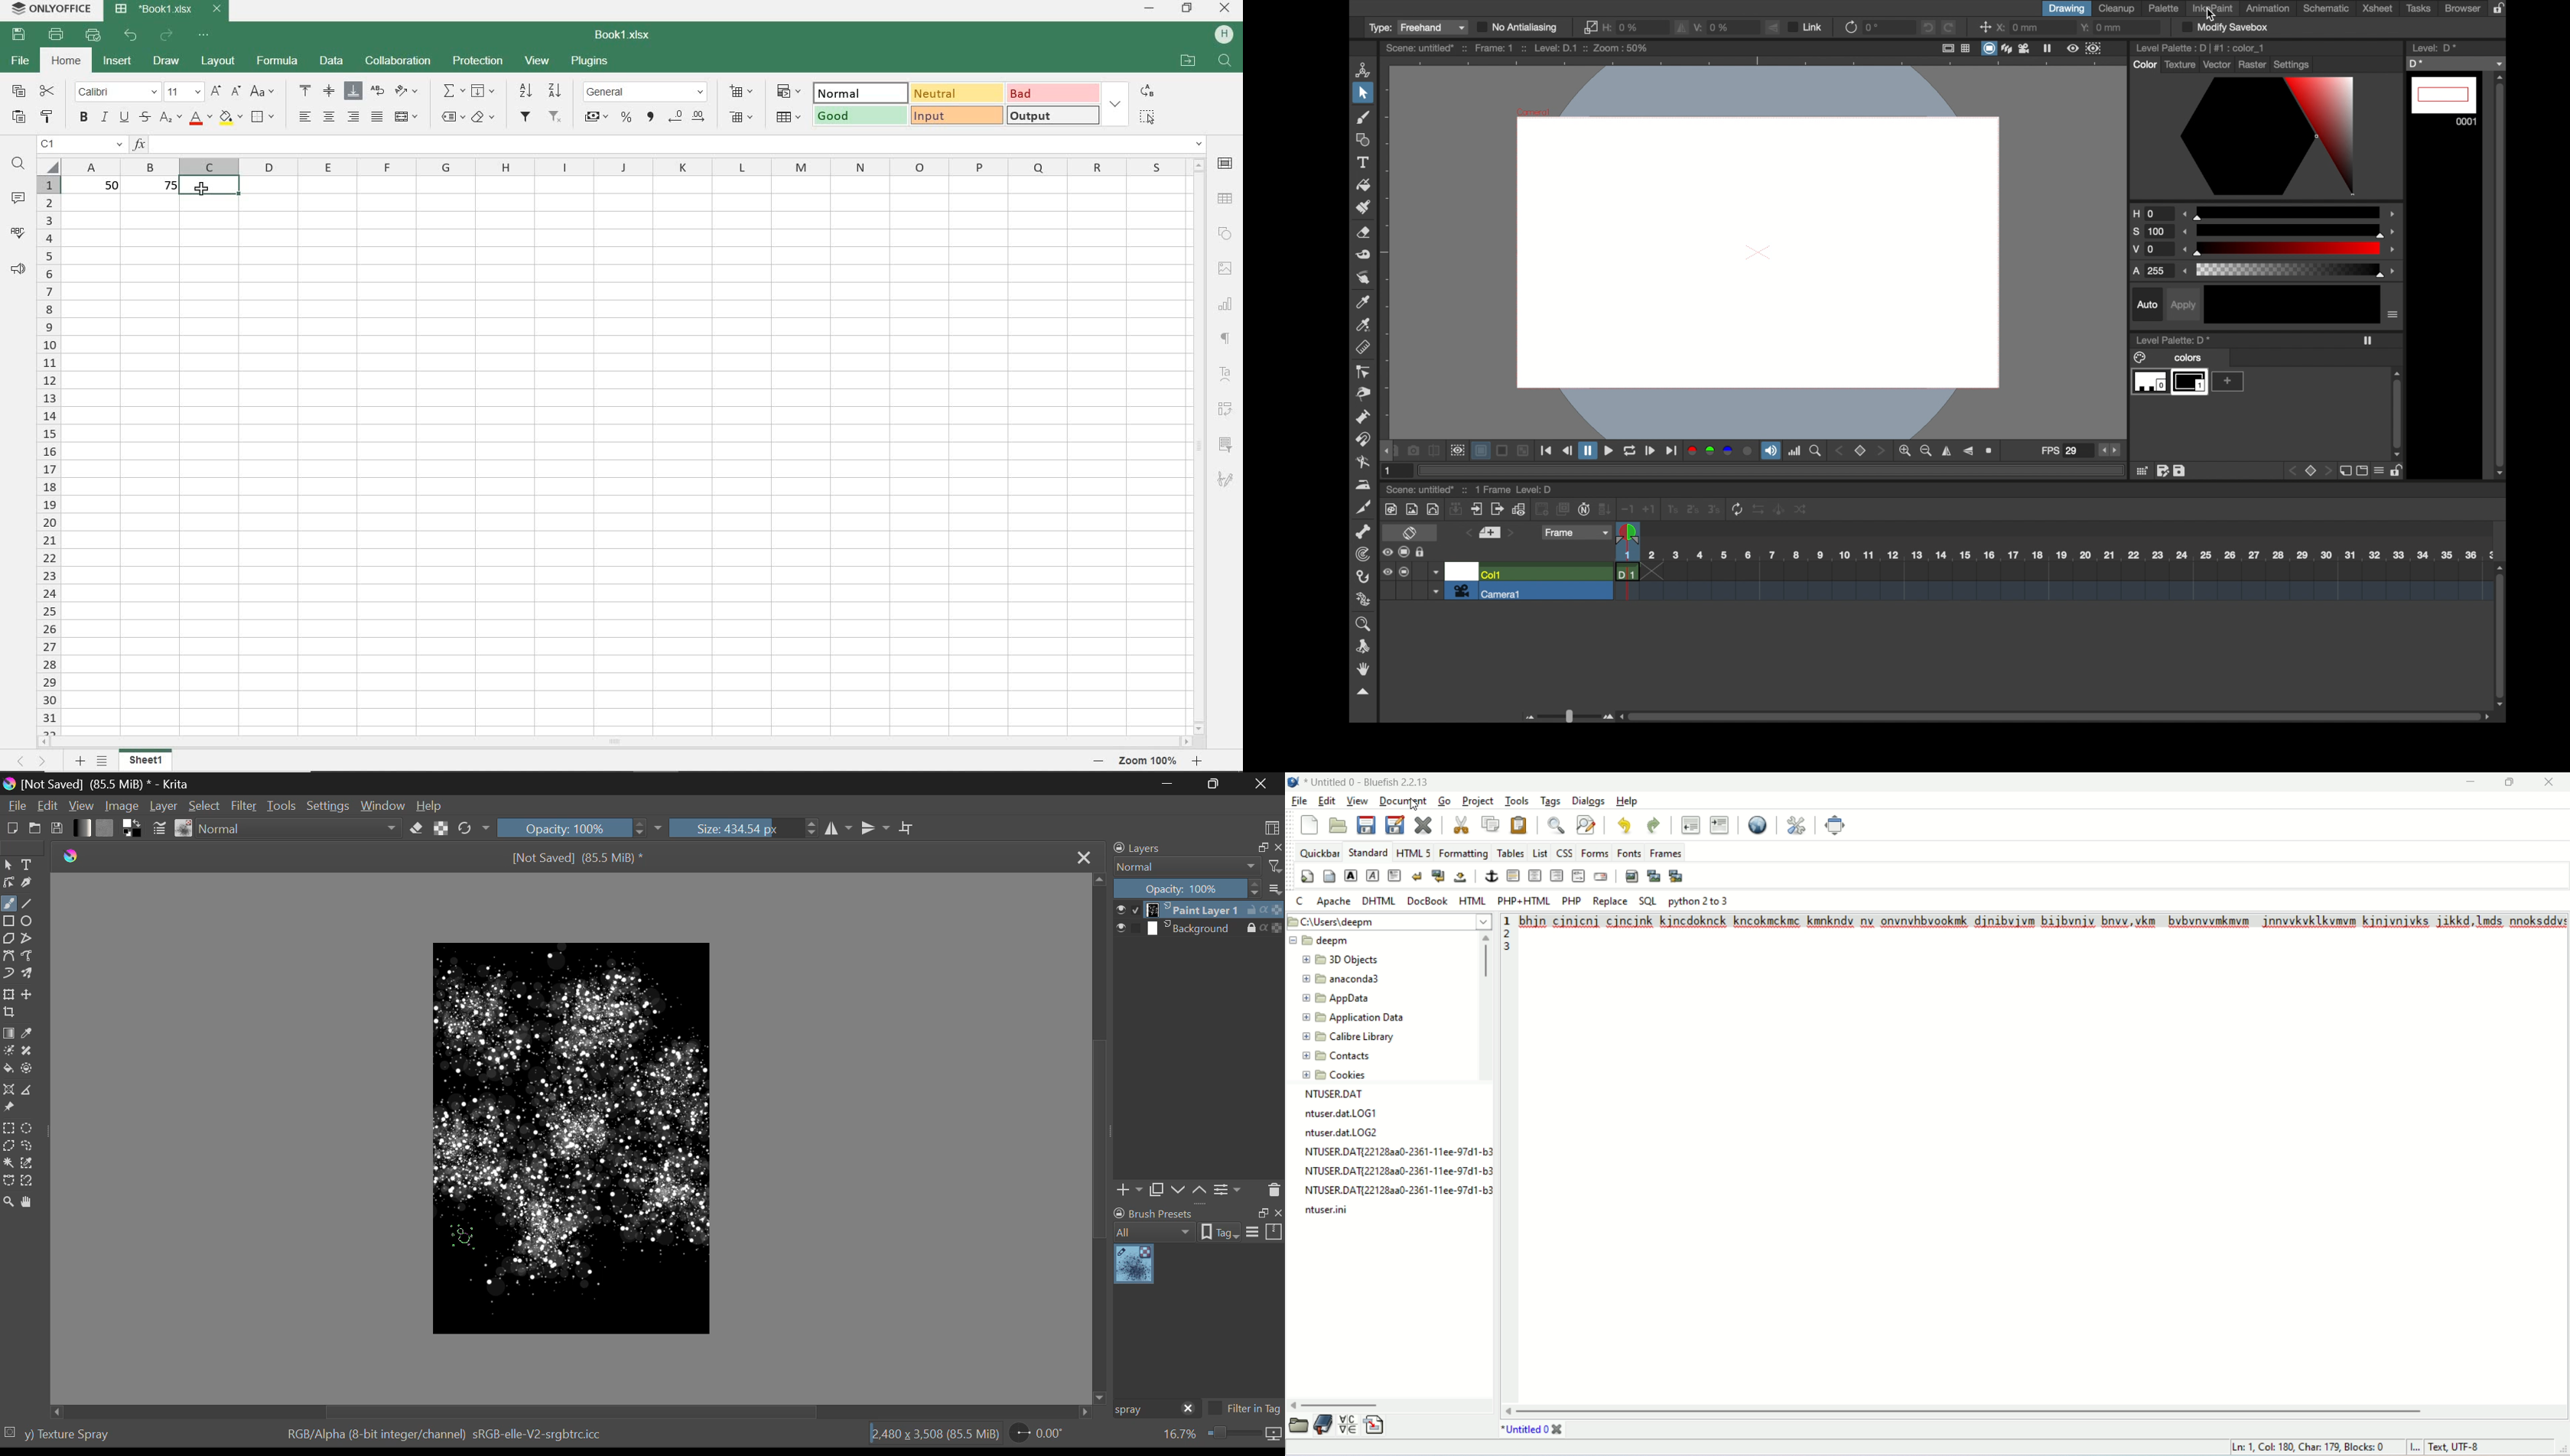 This screenshot has height=1456, width=2576. What do you see at coordinates (2379, 472) in the screenshot?
I see `menu` at bounding box center [2379, 472].